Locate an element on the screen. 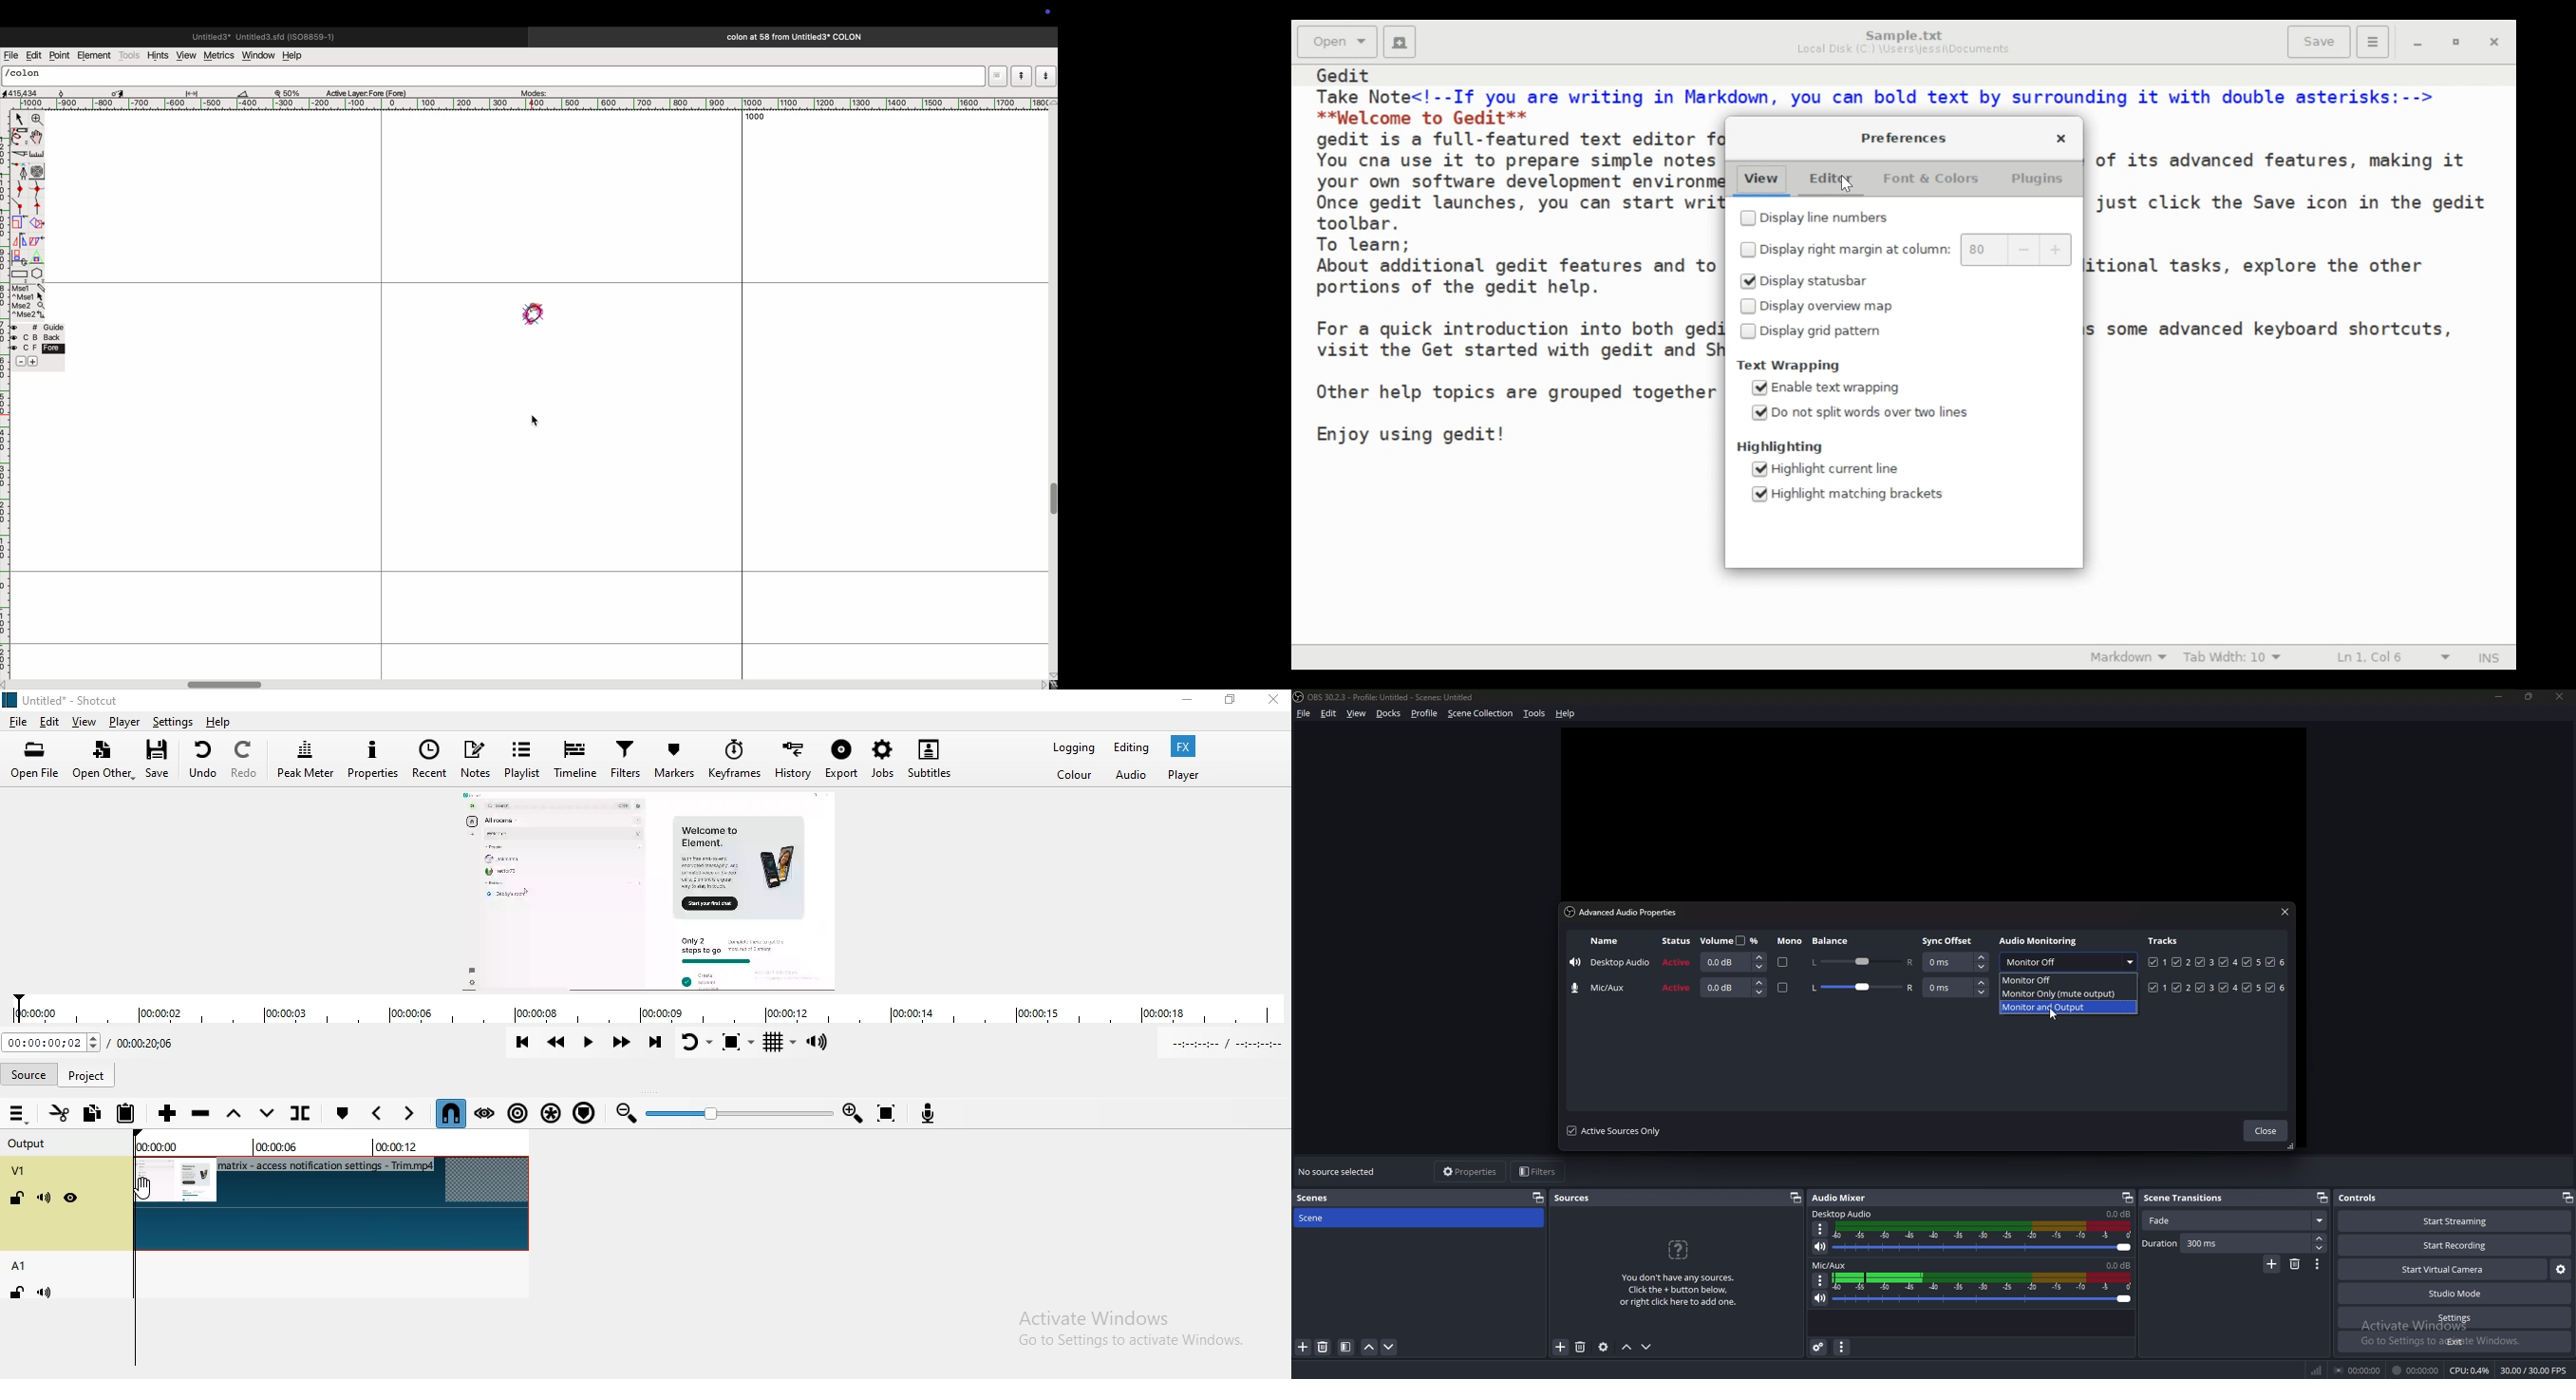 The height and width of the screenshot is (1400, 2576). filters is located at coordinates (1540, 1171).